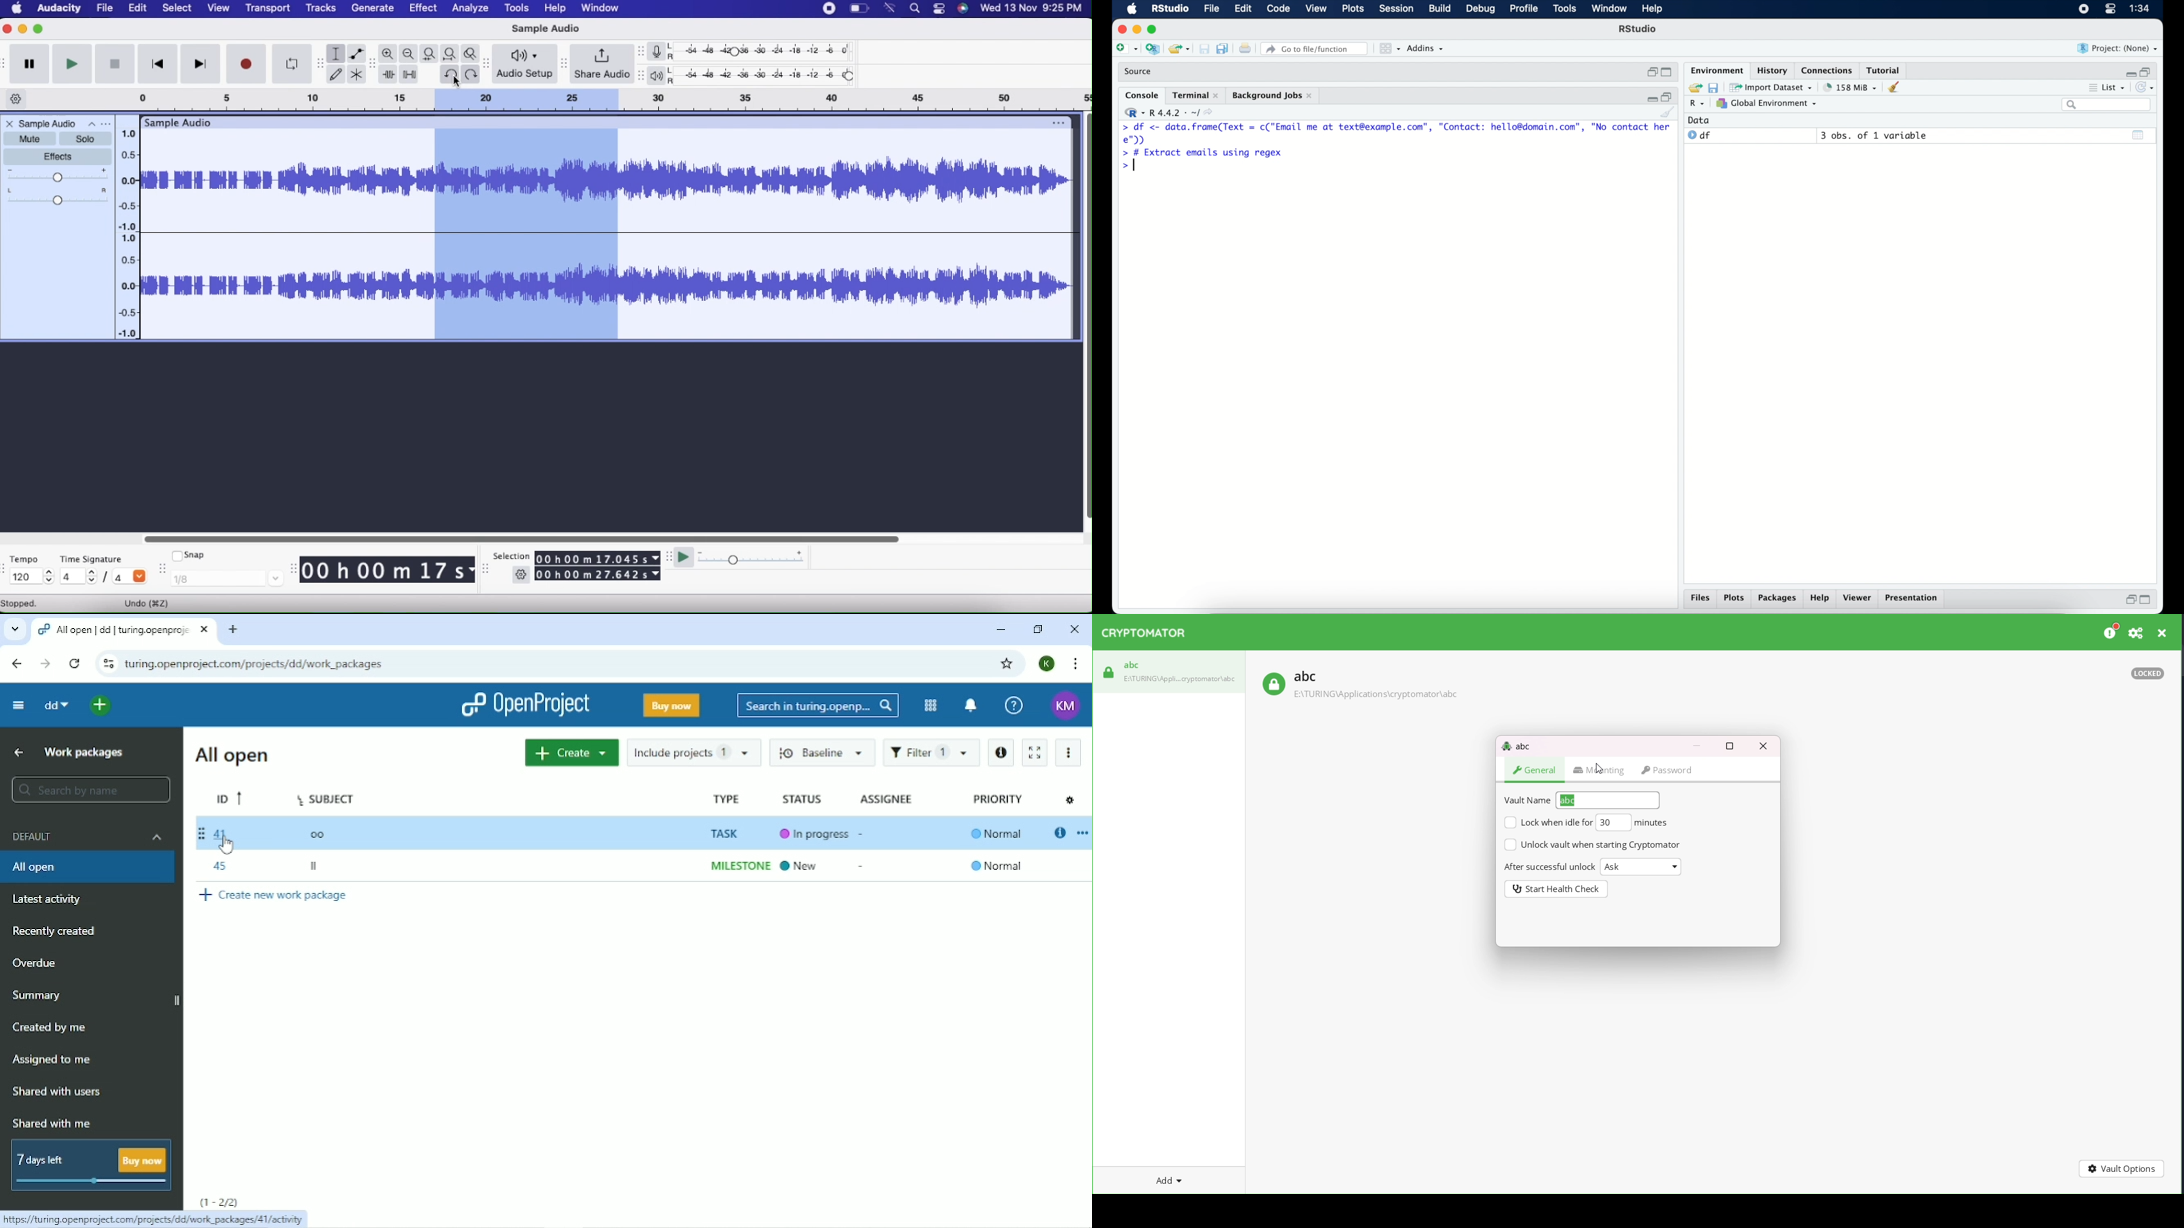 This screenshot has height=1232, width=2184. I want to click on load workspace, so click(1695, 86).